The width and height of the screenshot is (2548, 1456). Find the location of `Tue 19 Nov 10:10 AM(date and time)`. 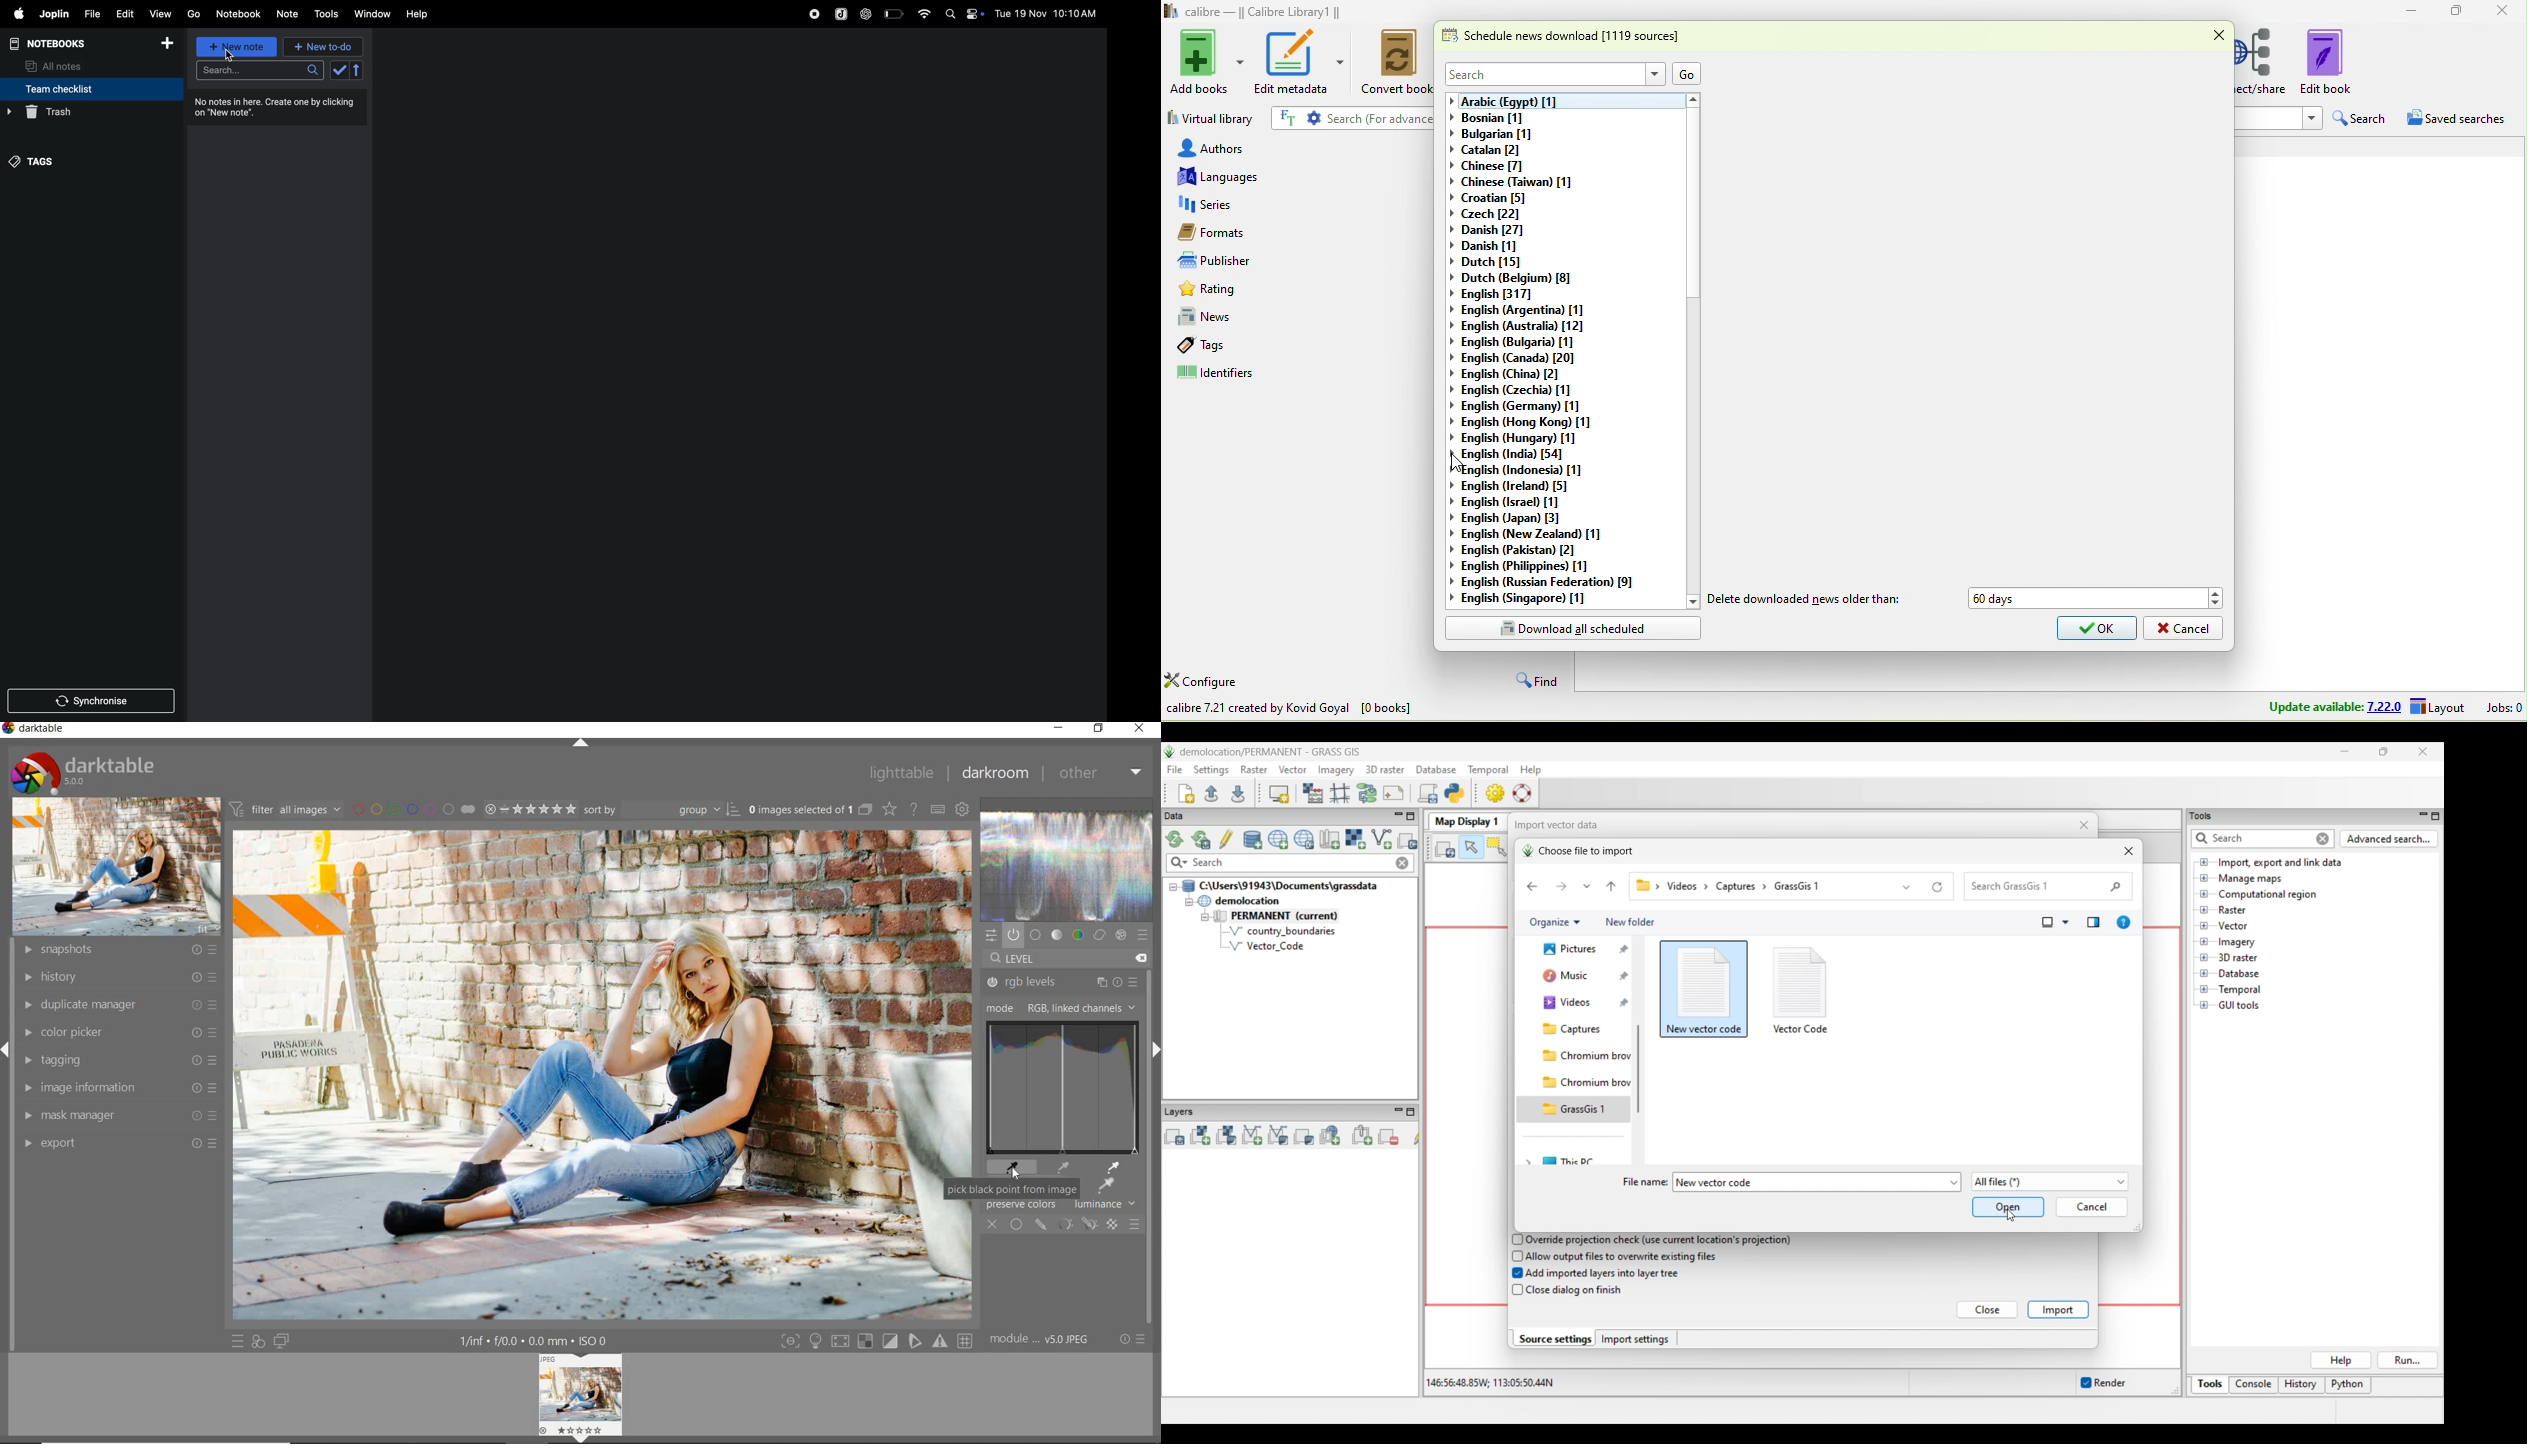

Tue 19 Nov 10:10 AM(date and time) is located at coordinates (1046, 14).